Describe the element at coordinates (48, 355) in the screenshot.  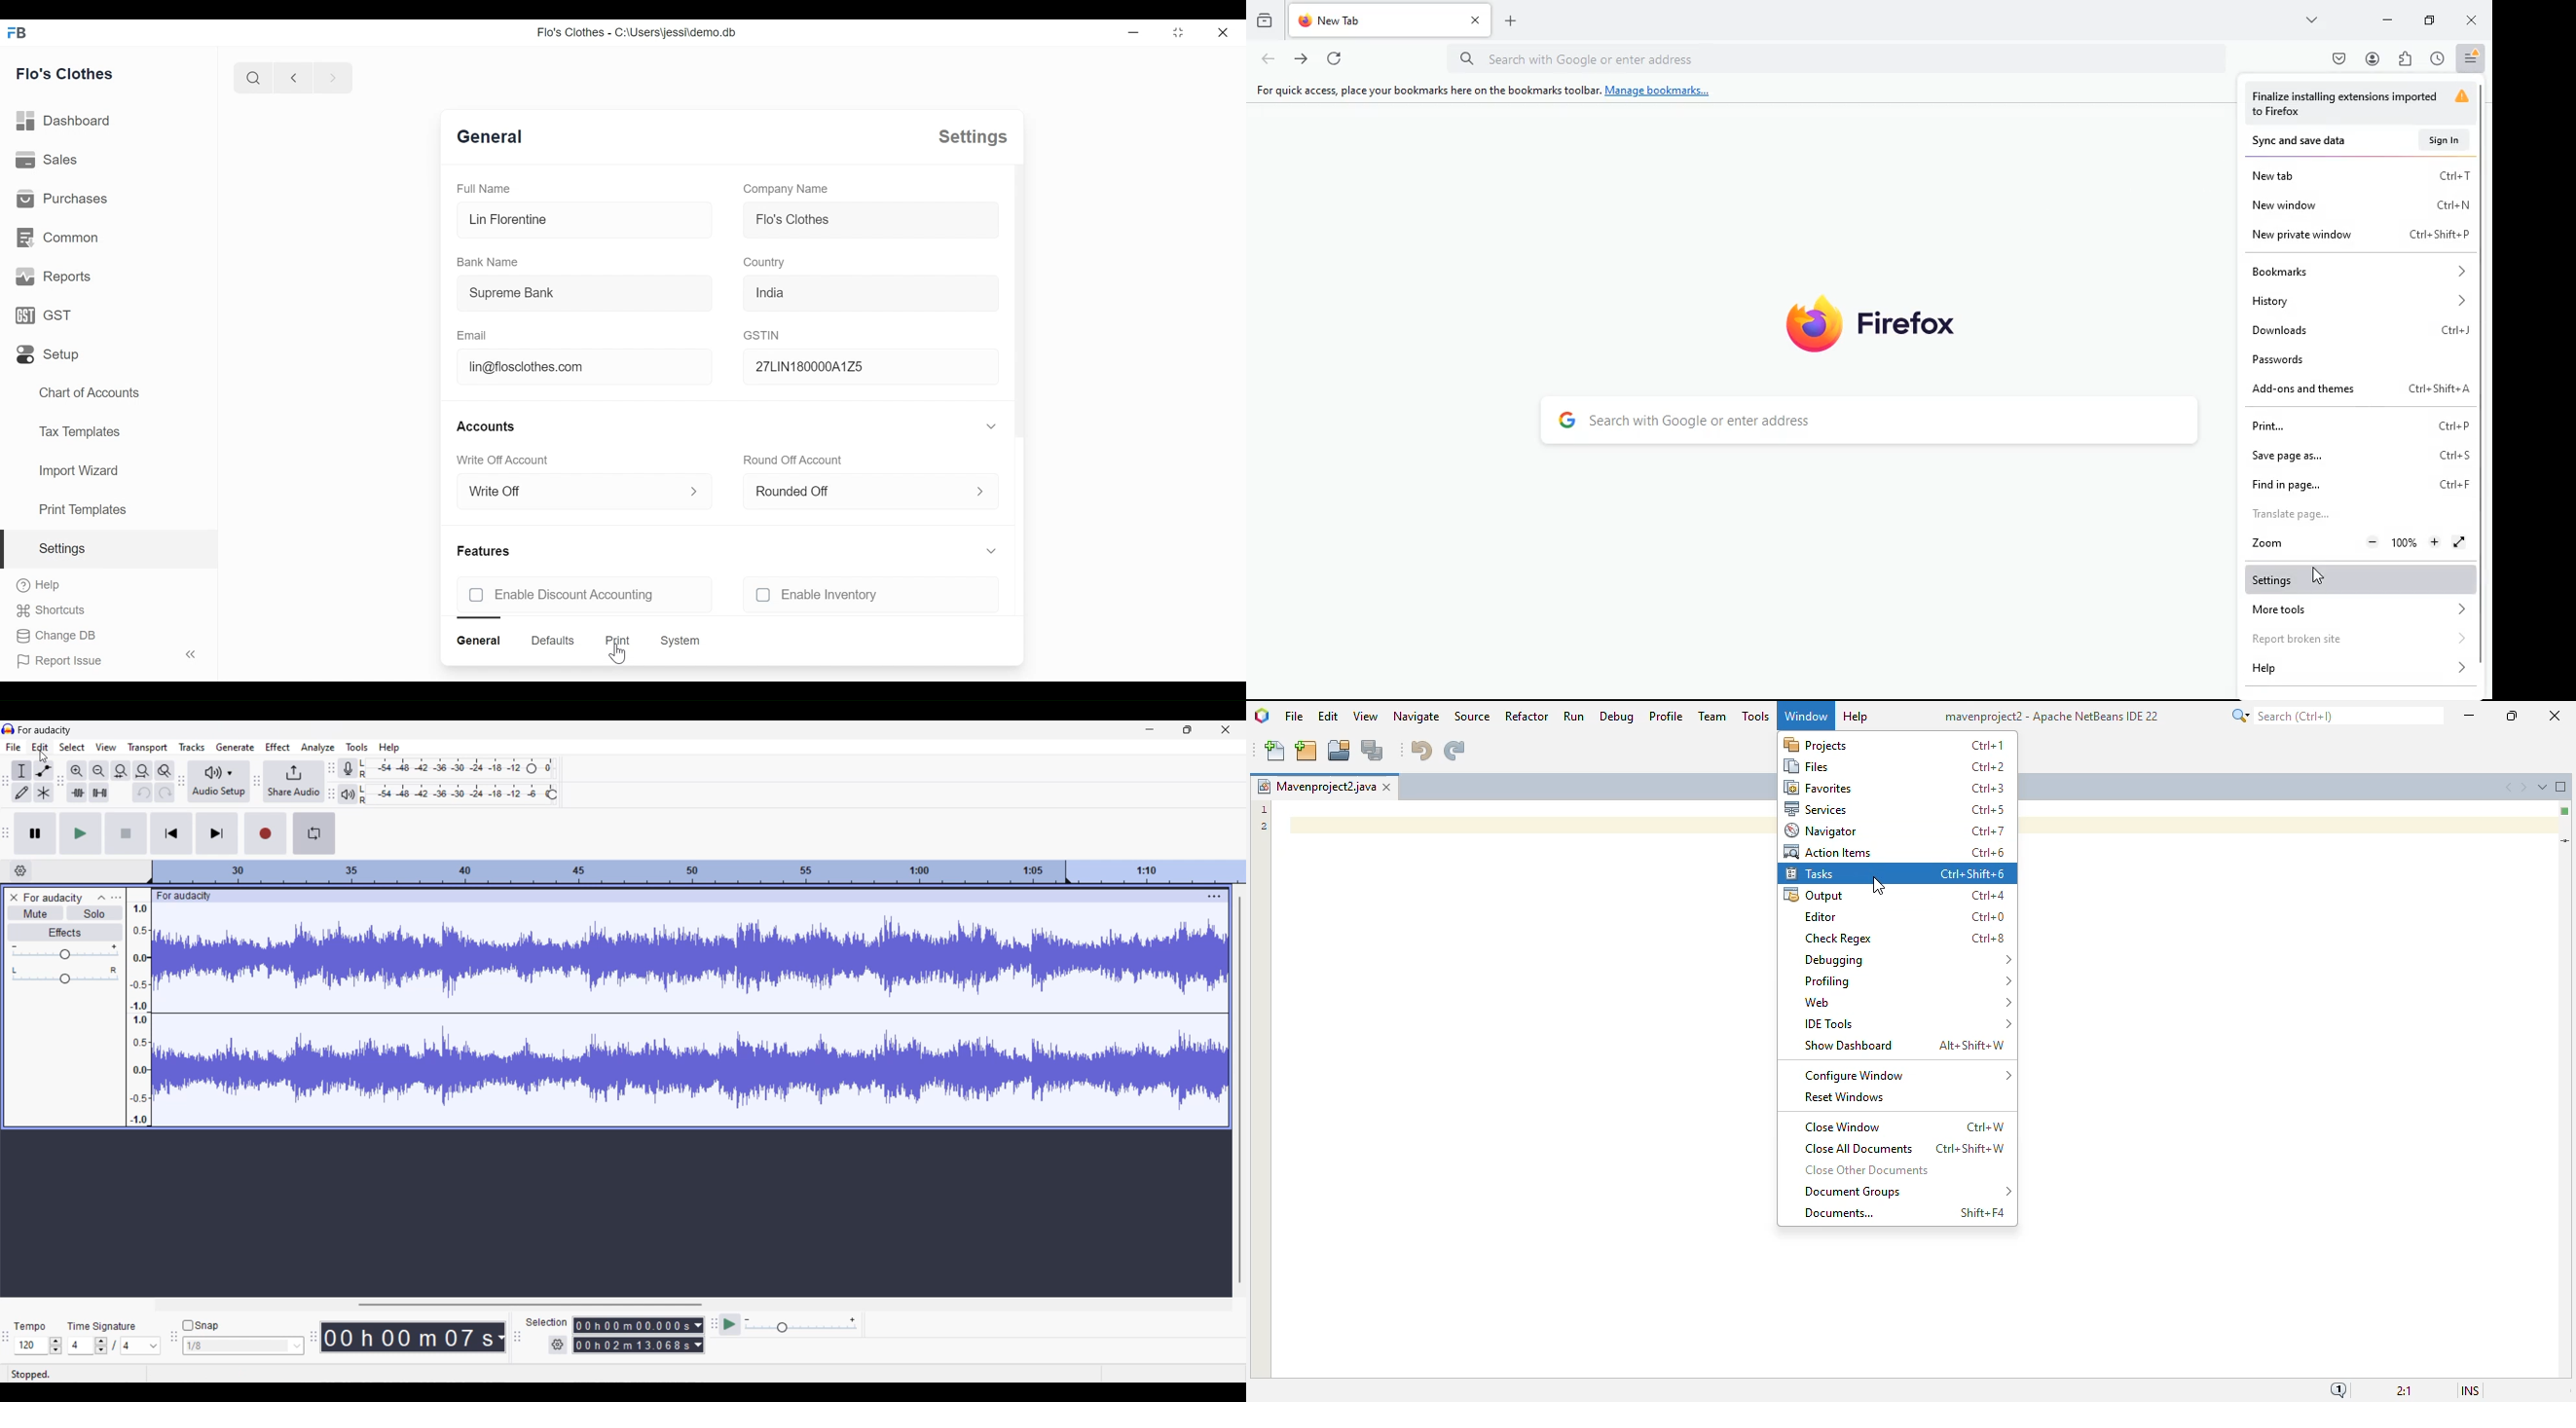
I see `setup` at that location.